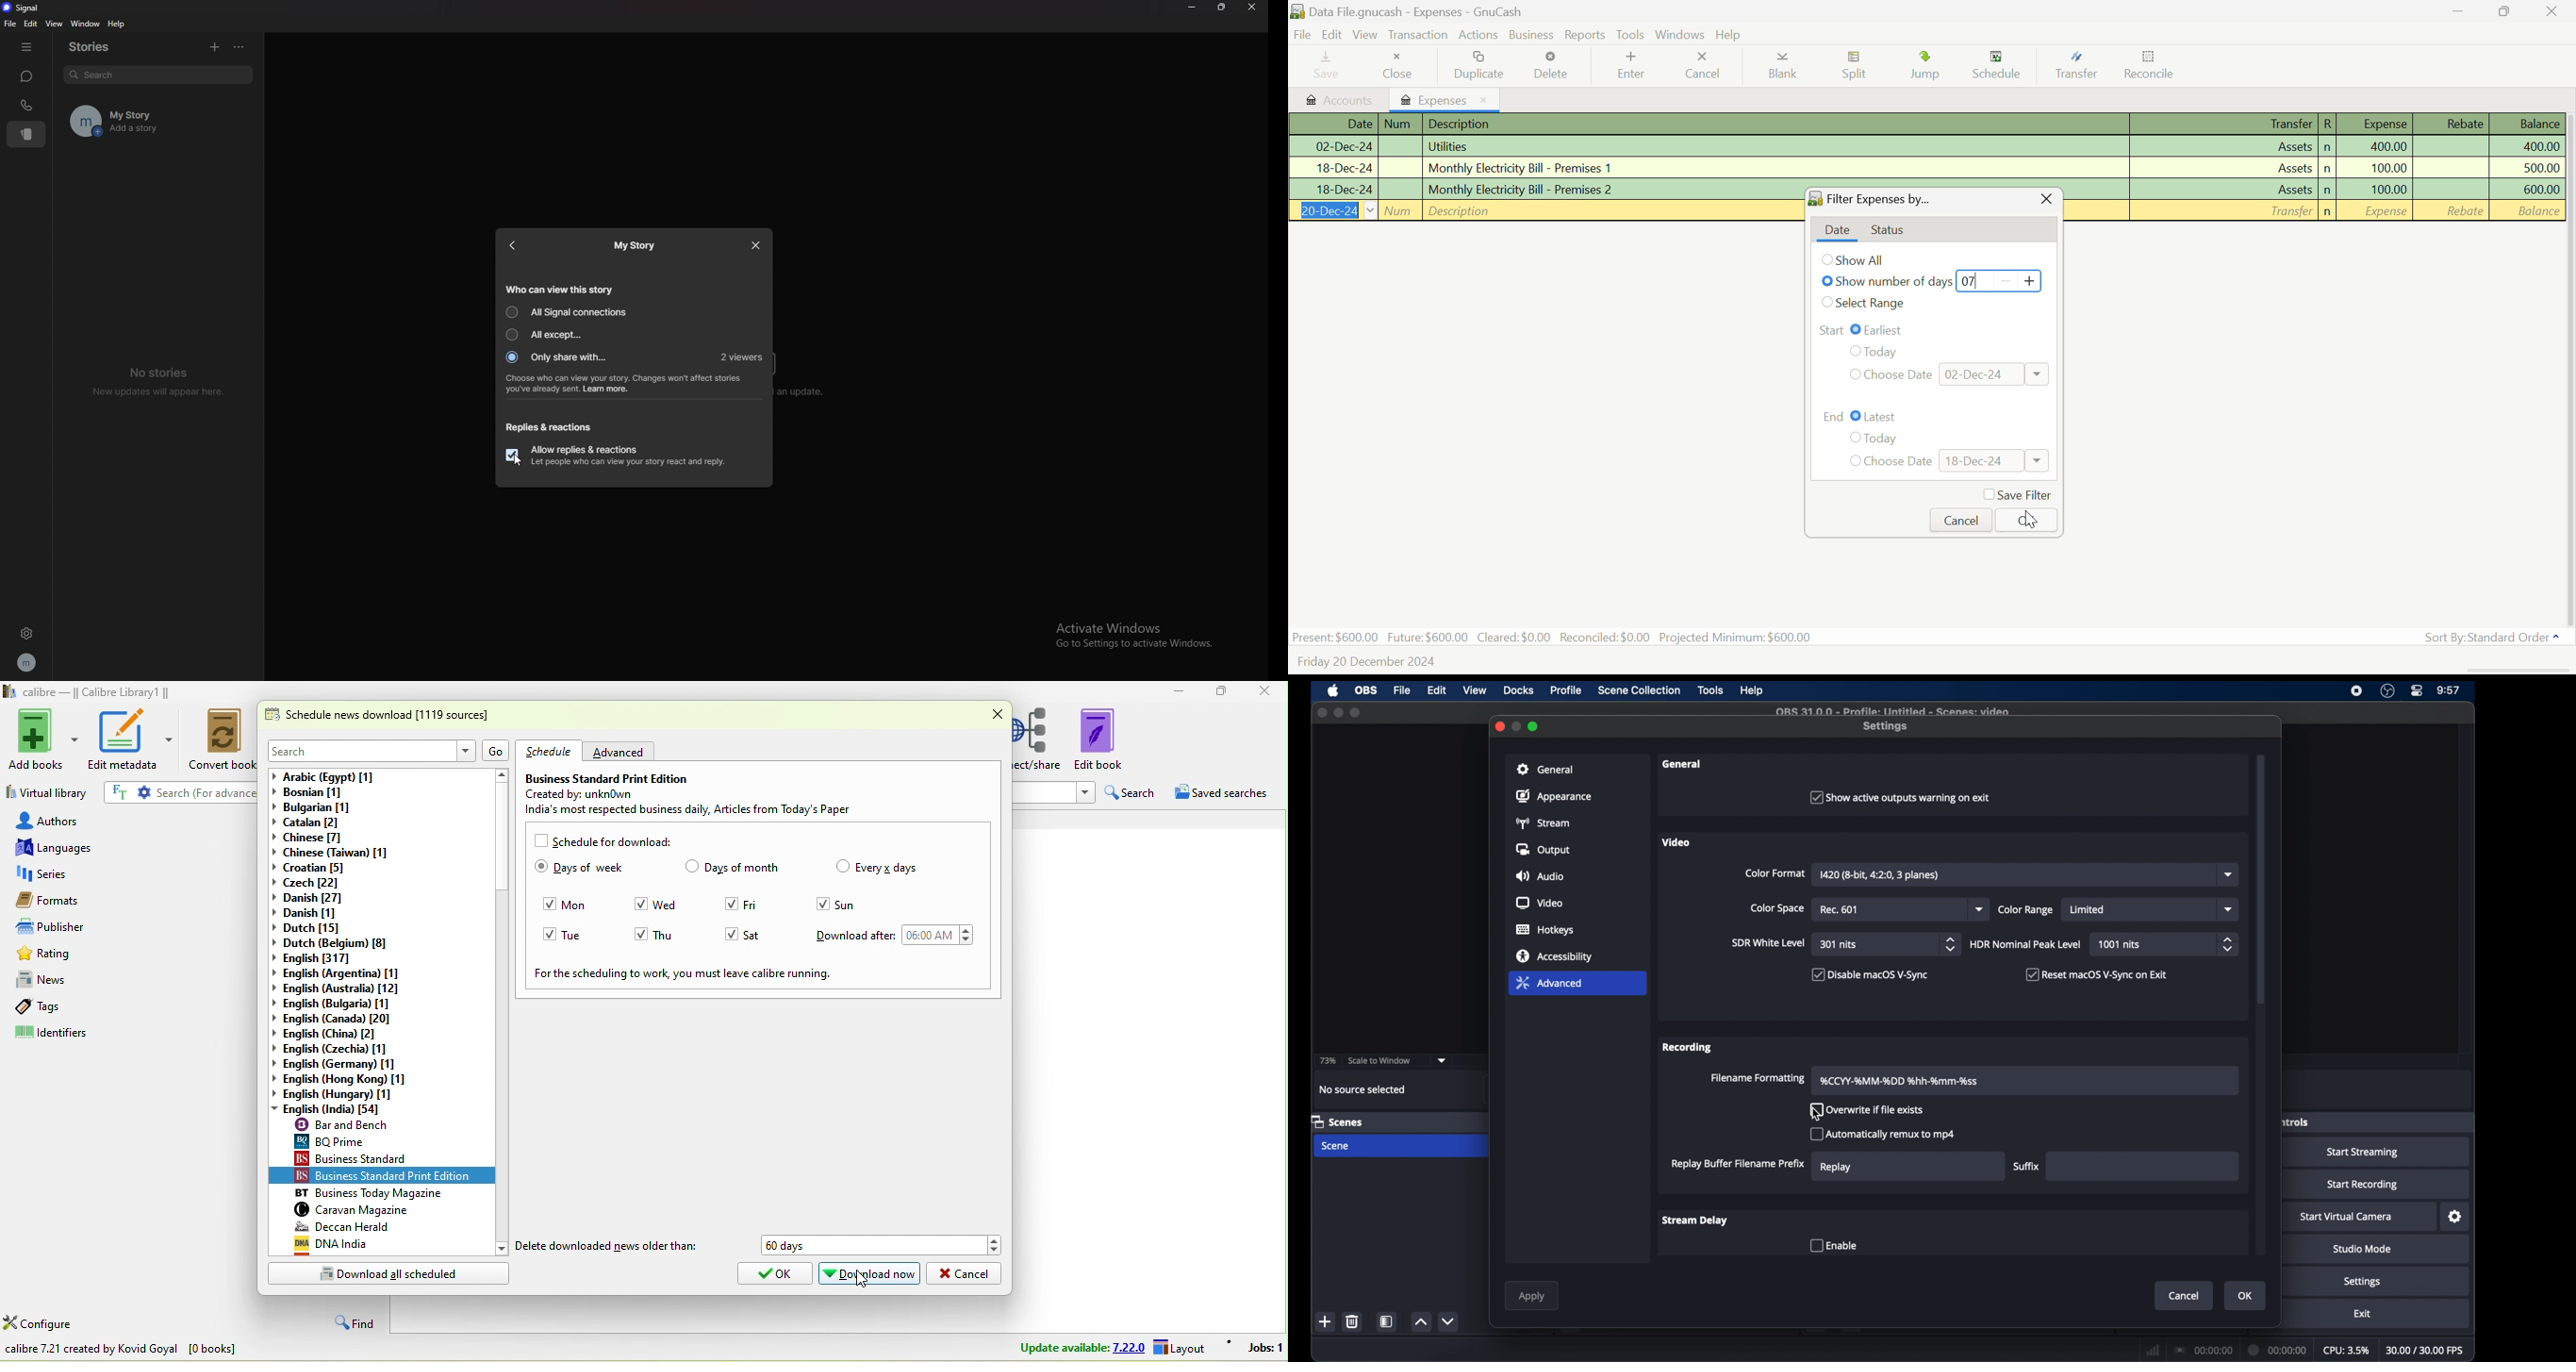 This screenshot has height=1372, width=2576. Describe the element at coordinates (1888, 230) in the screenshot. I see `Status Tab` at that location.